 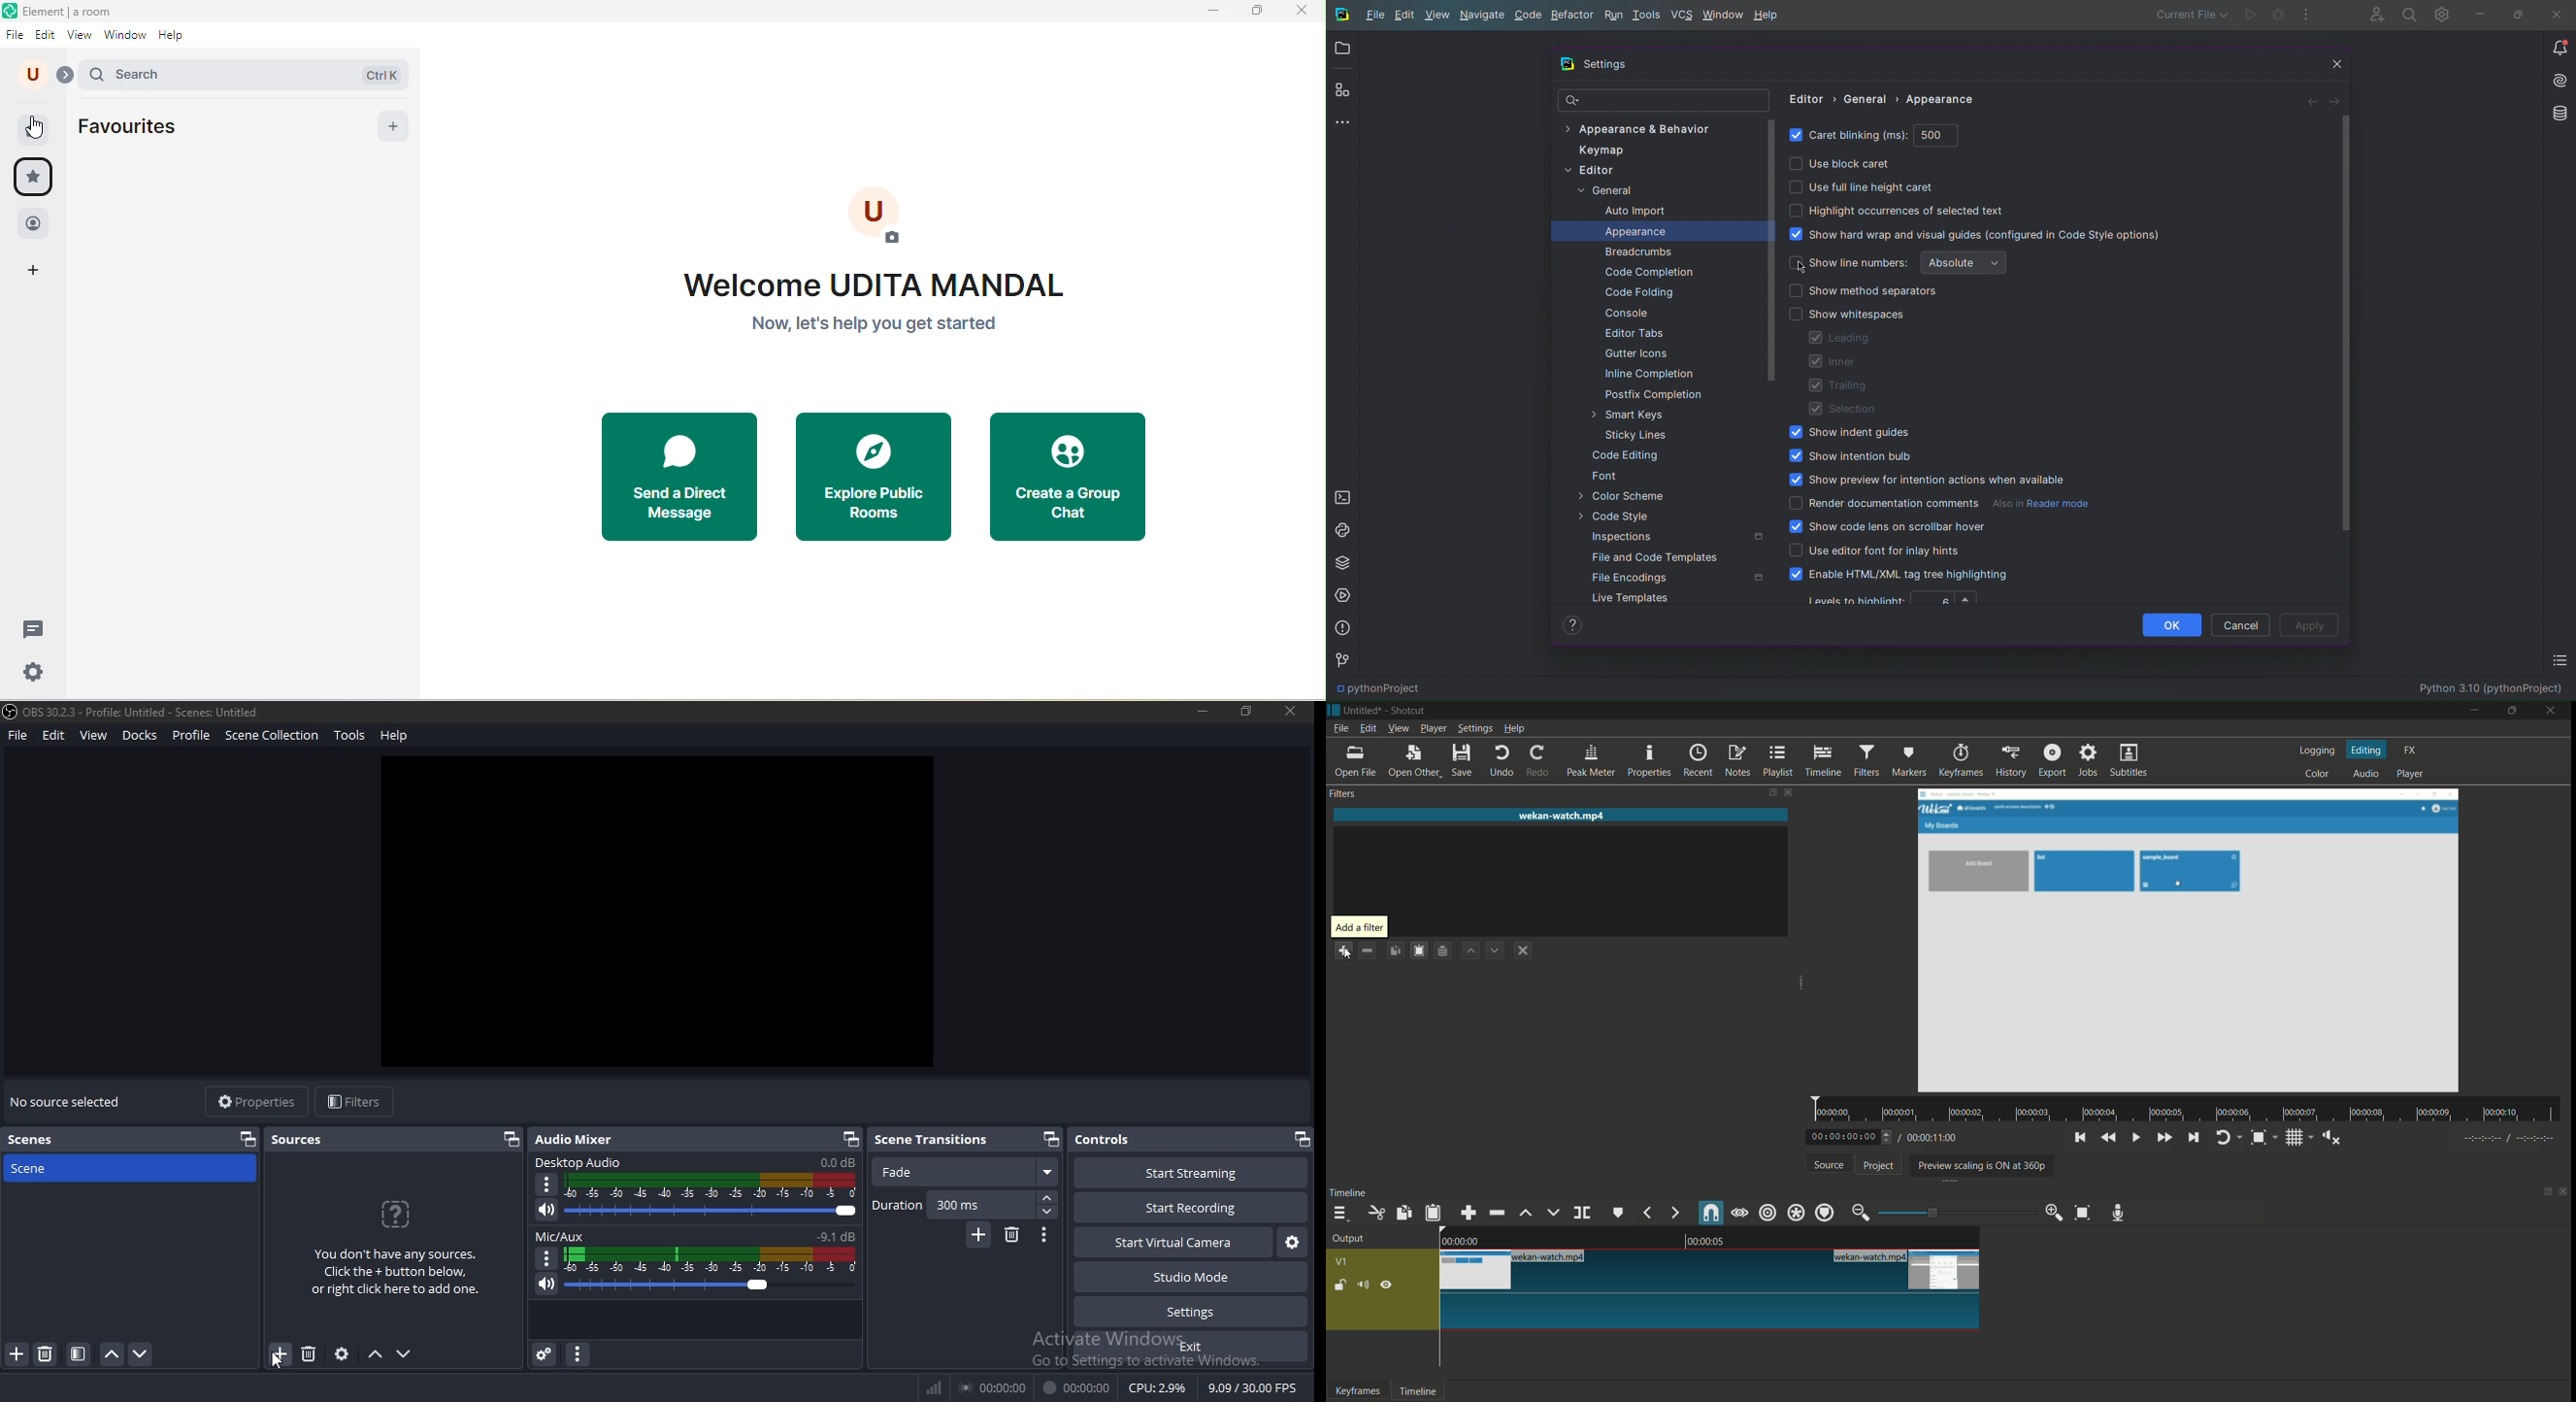 What do you see at coordinates (2413, 774) in the screenshot?
I see `player` at bounding box center [2413, 774].